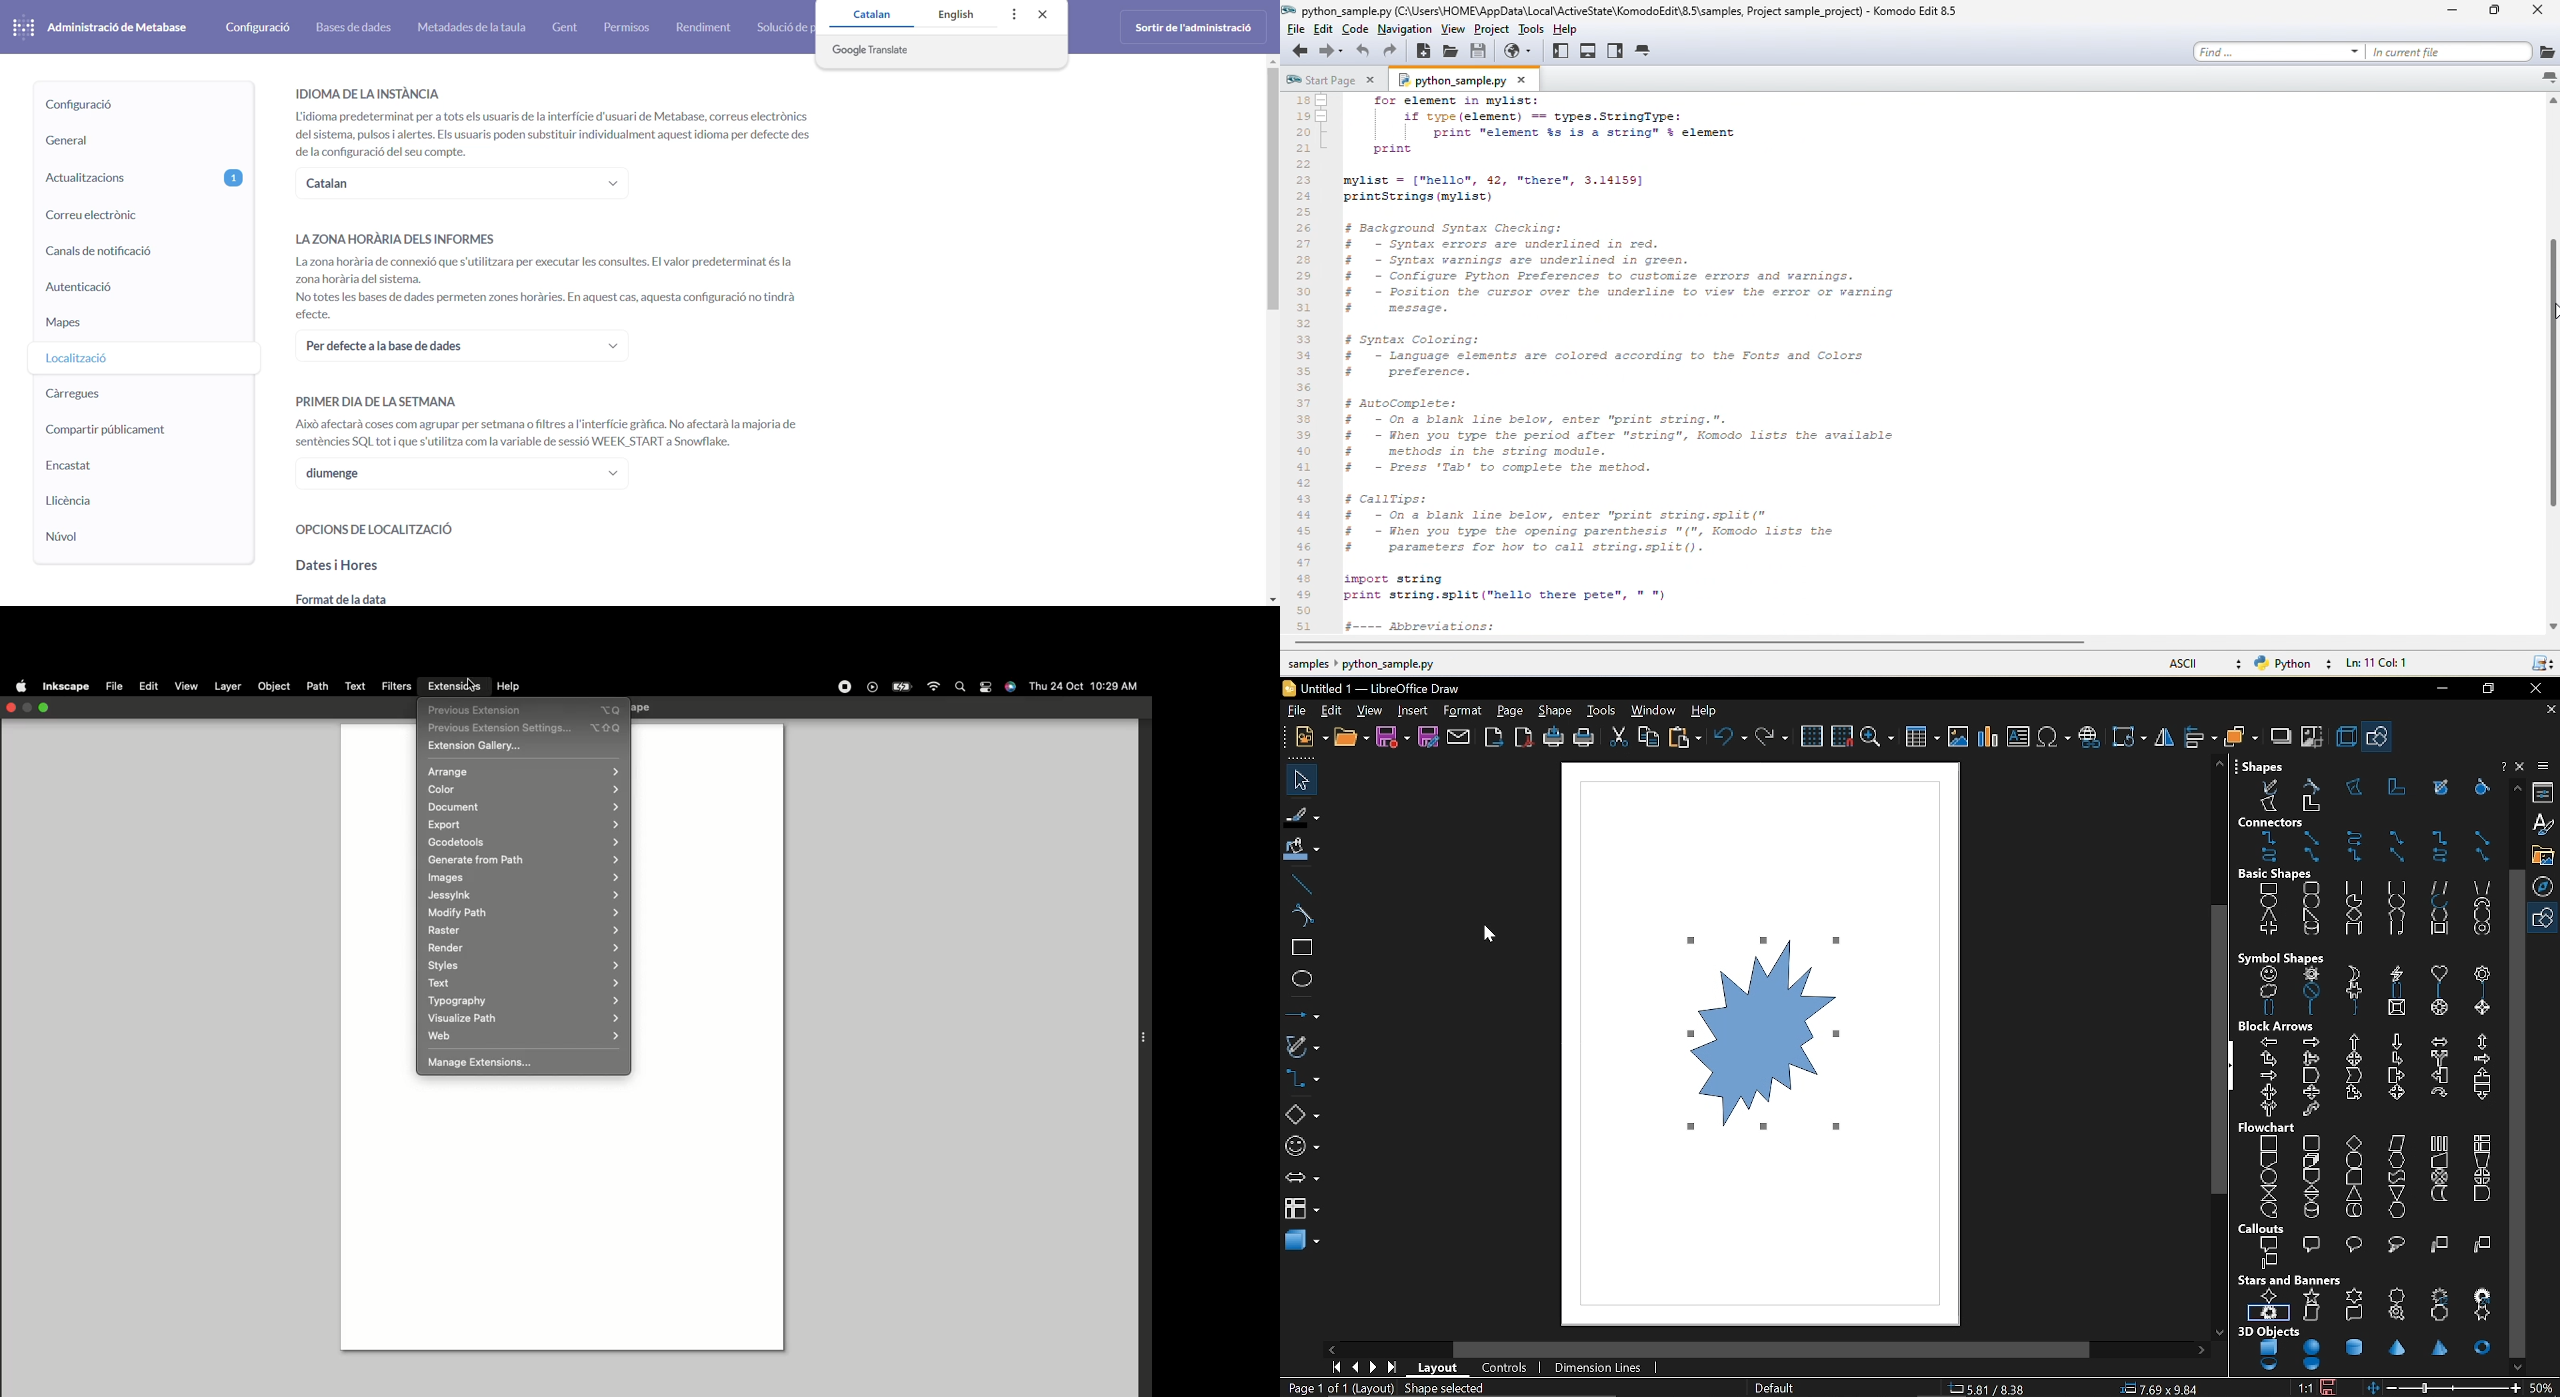 This screenshot has width=2576, height=1400. What do you see at coordinates (2543, 855) in the screenshot?
I see `gallery` at bounding box center [2543, 855].